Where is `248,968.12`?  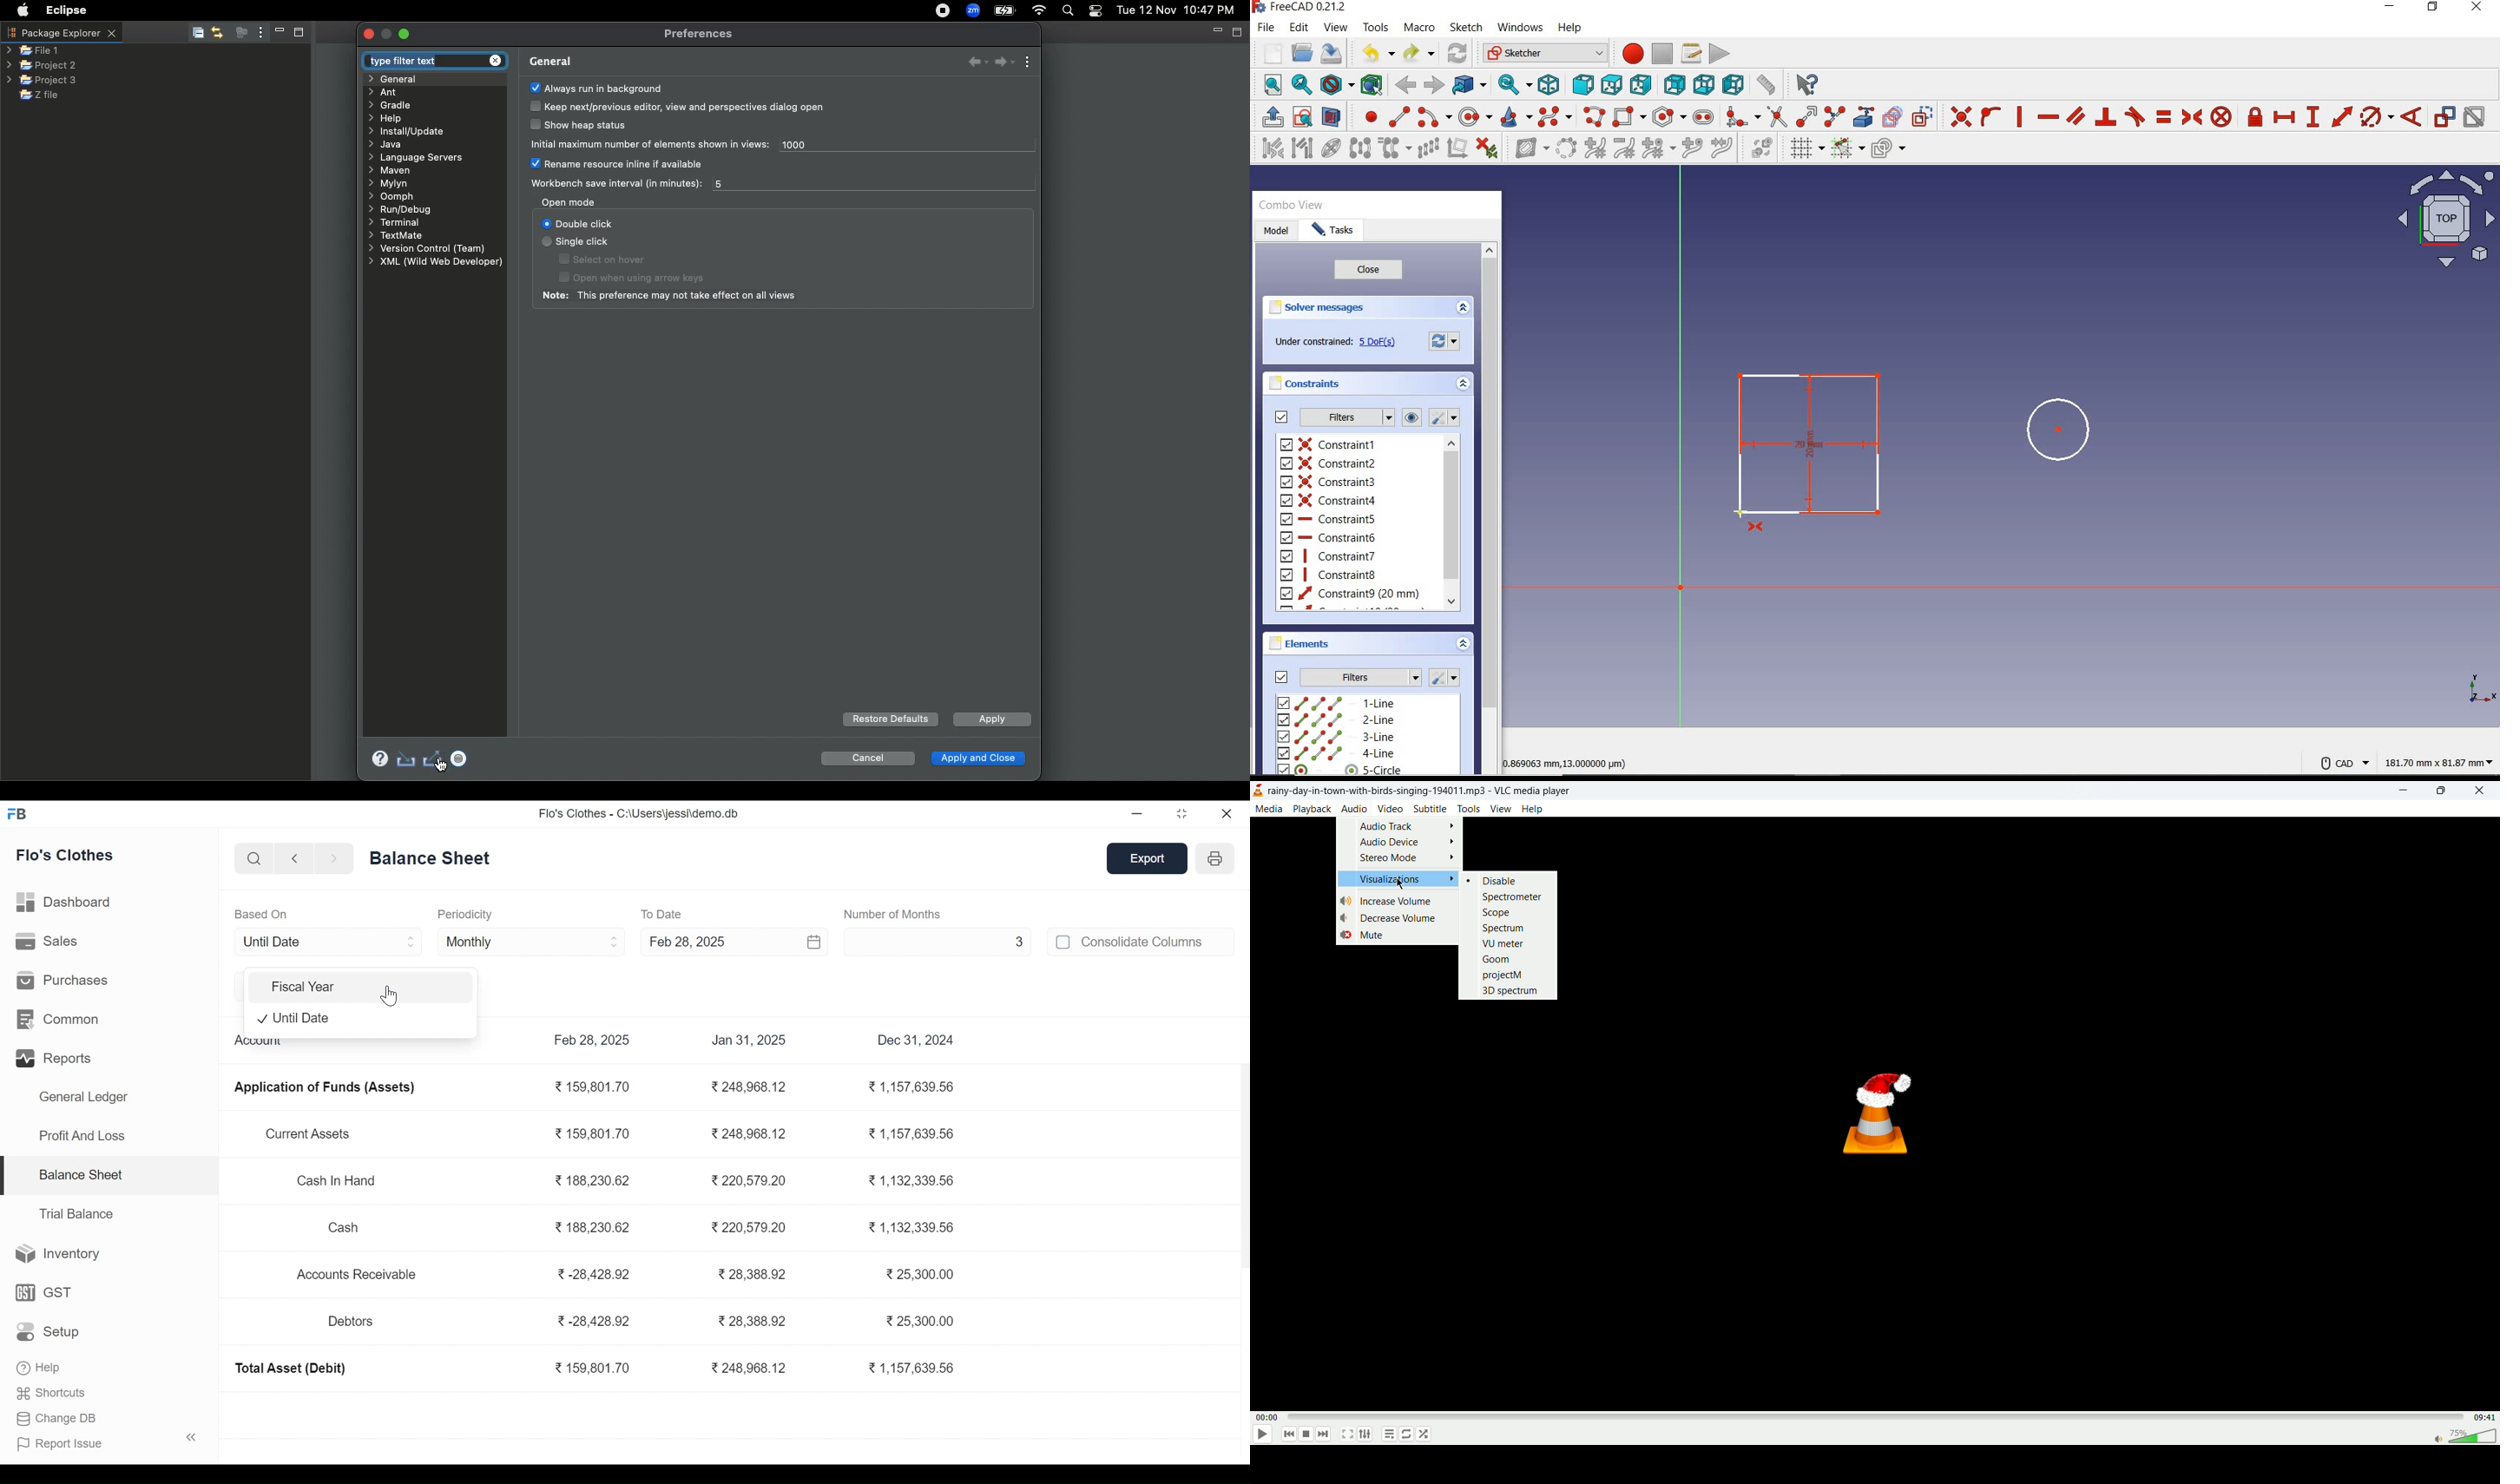 248,968.12 is located at coordinates (750, 1369).